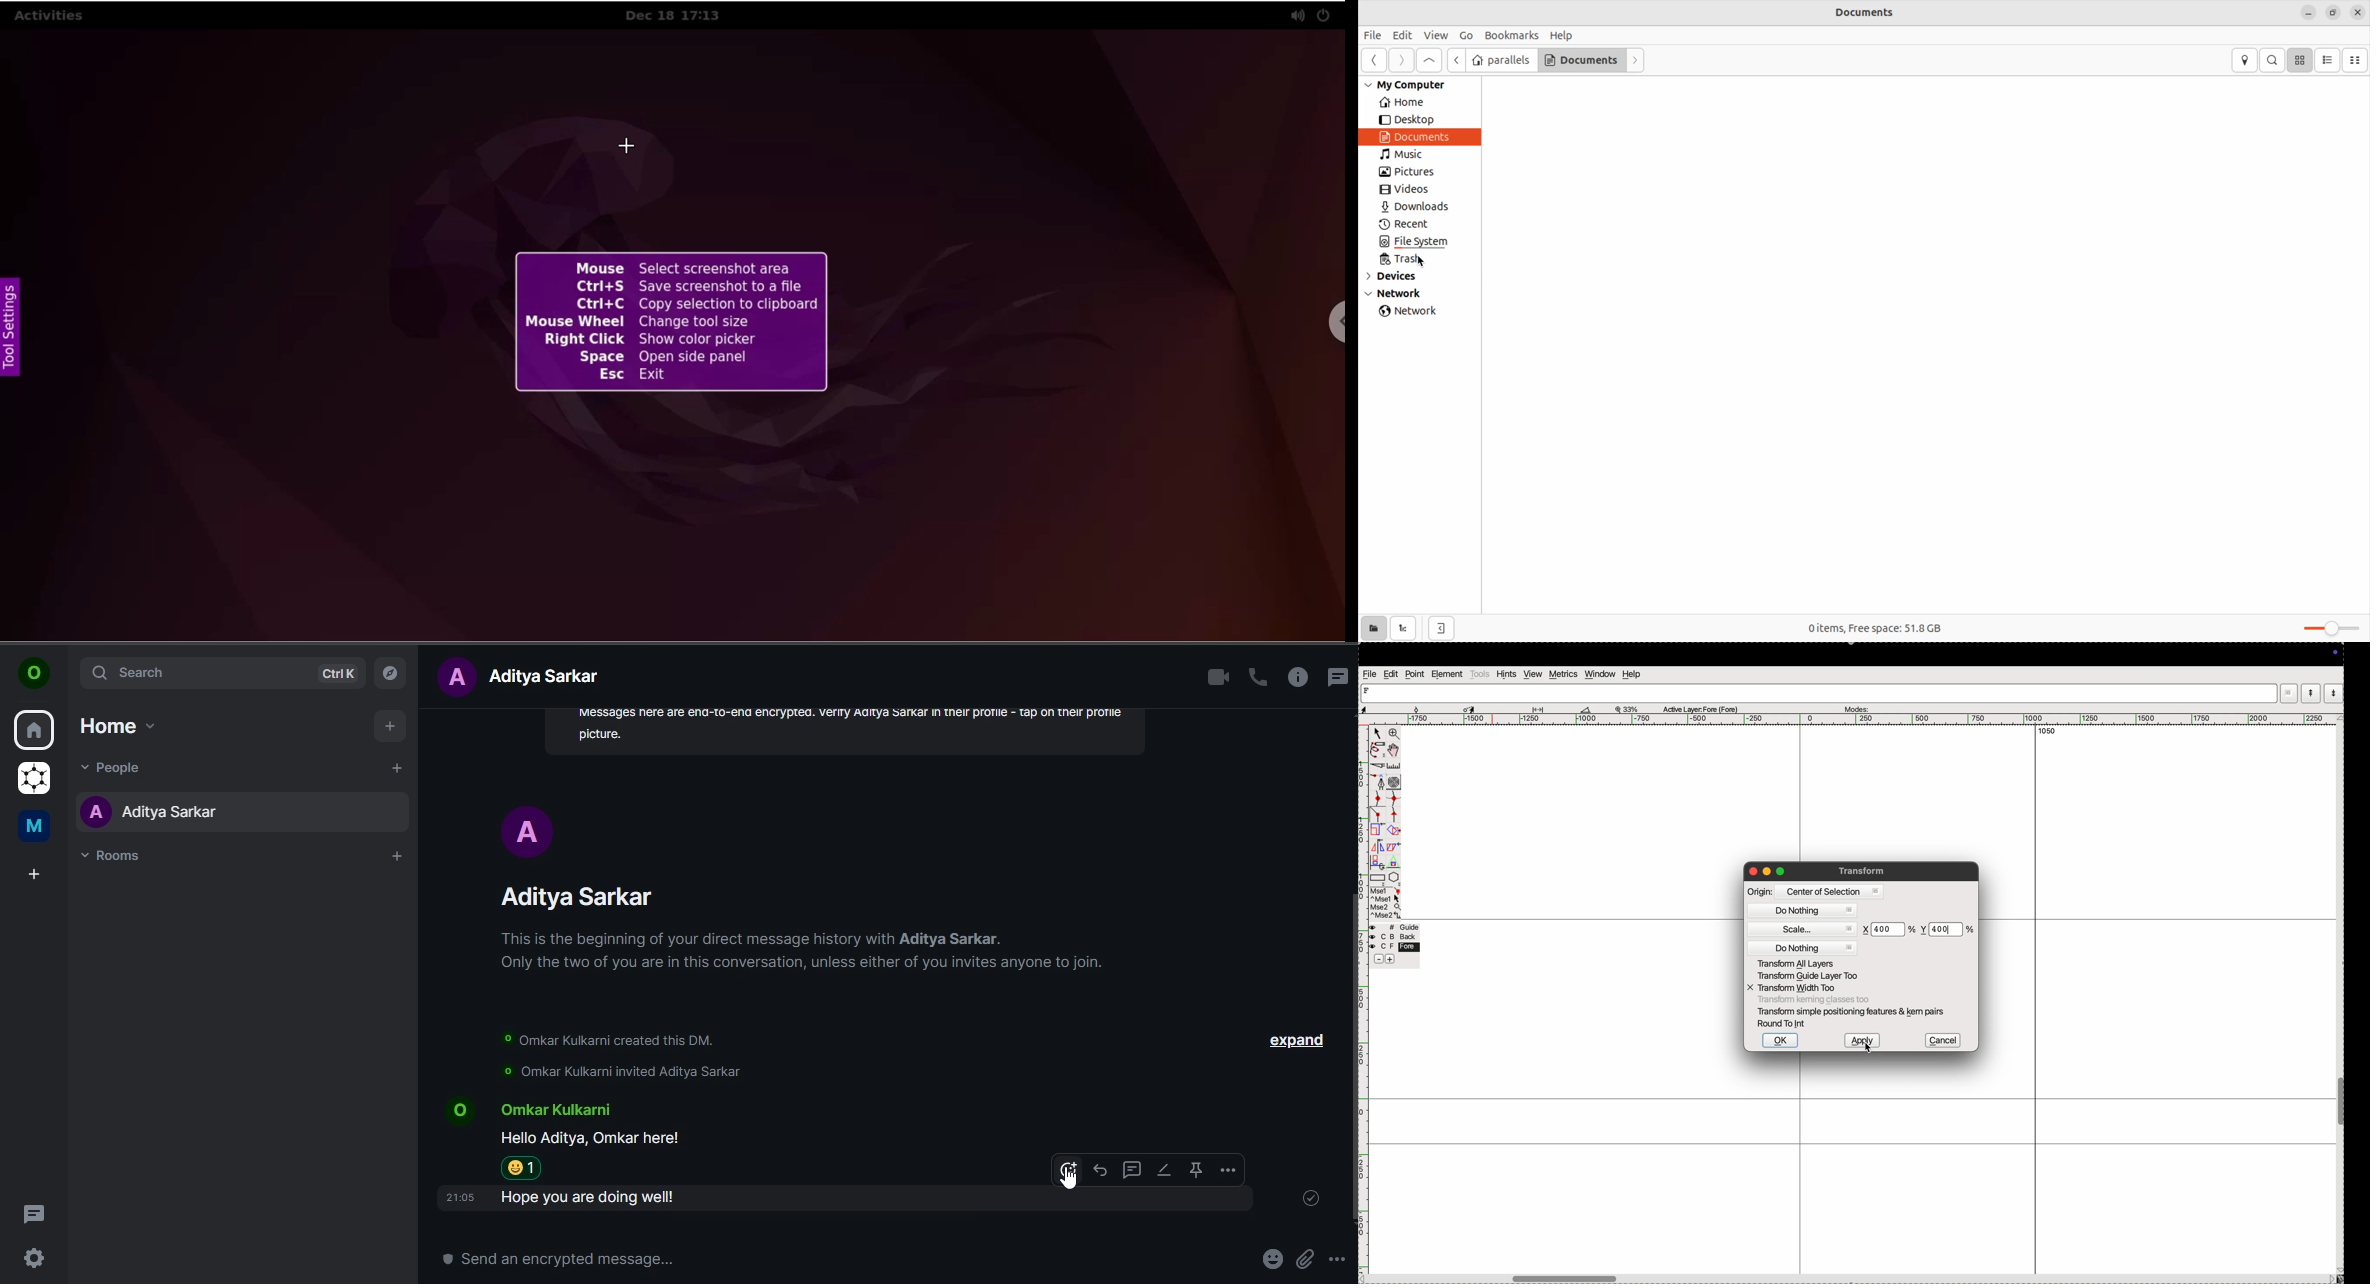 The height and width of the screenshot is (1288, 2380). What do you see at coordinates (1194, 1170) in the screenshot?
I see `pin` at bounding box center [1194, 1170].